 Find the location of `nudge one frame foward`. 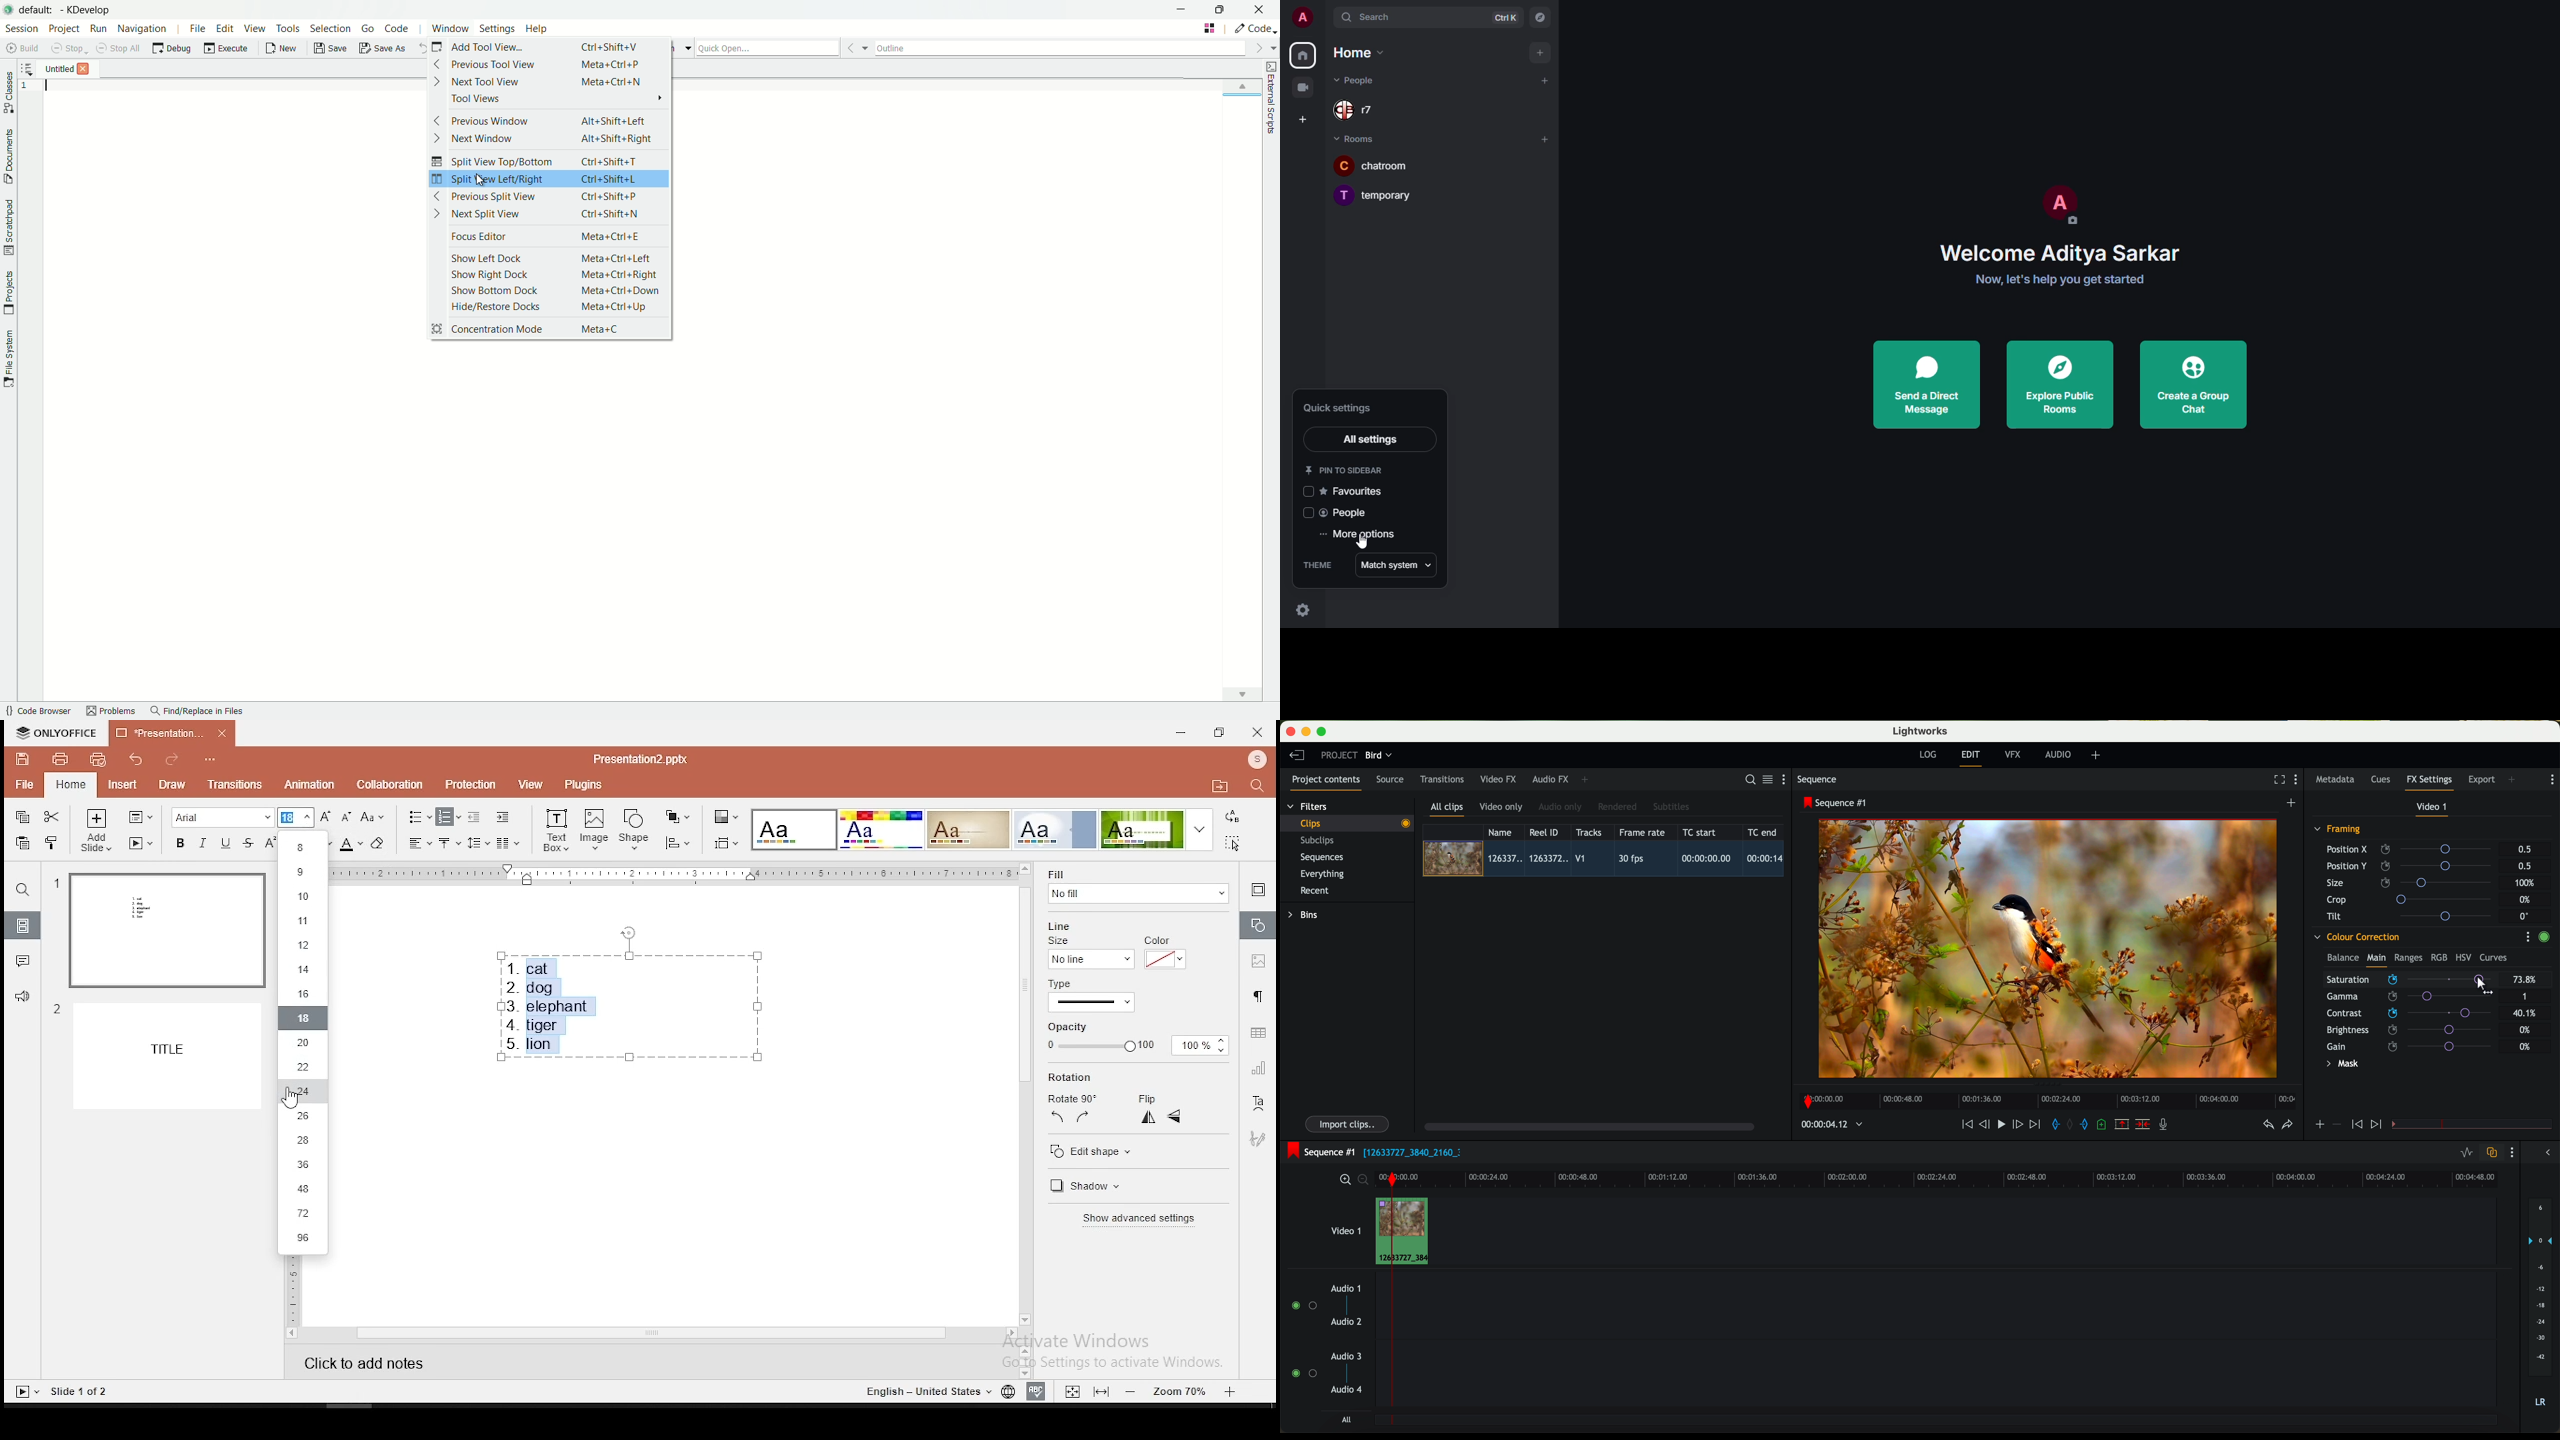

nudge one frame foward is located at coordinates (2019, 1125).